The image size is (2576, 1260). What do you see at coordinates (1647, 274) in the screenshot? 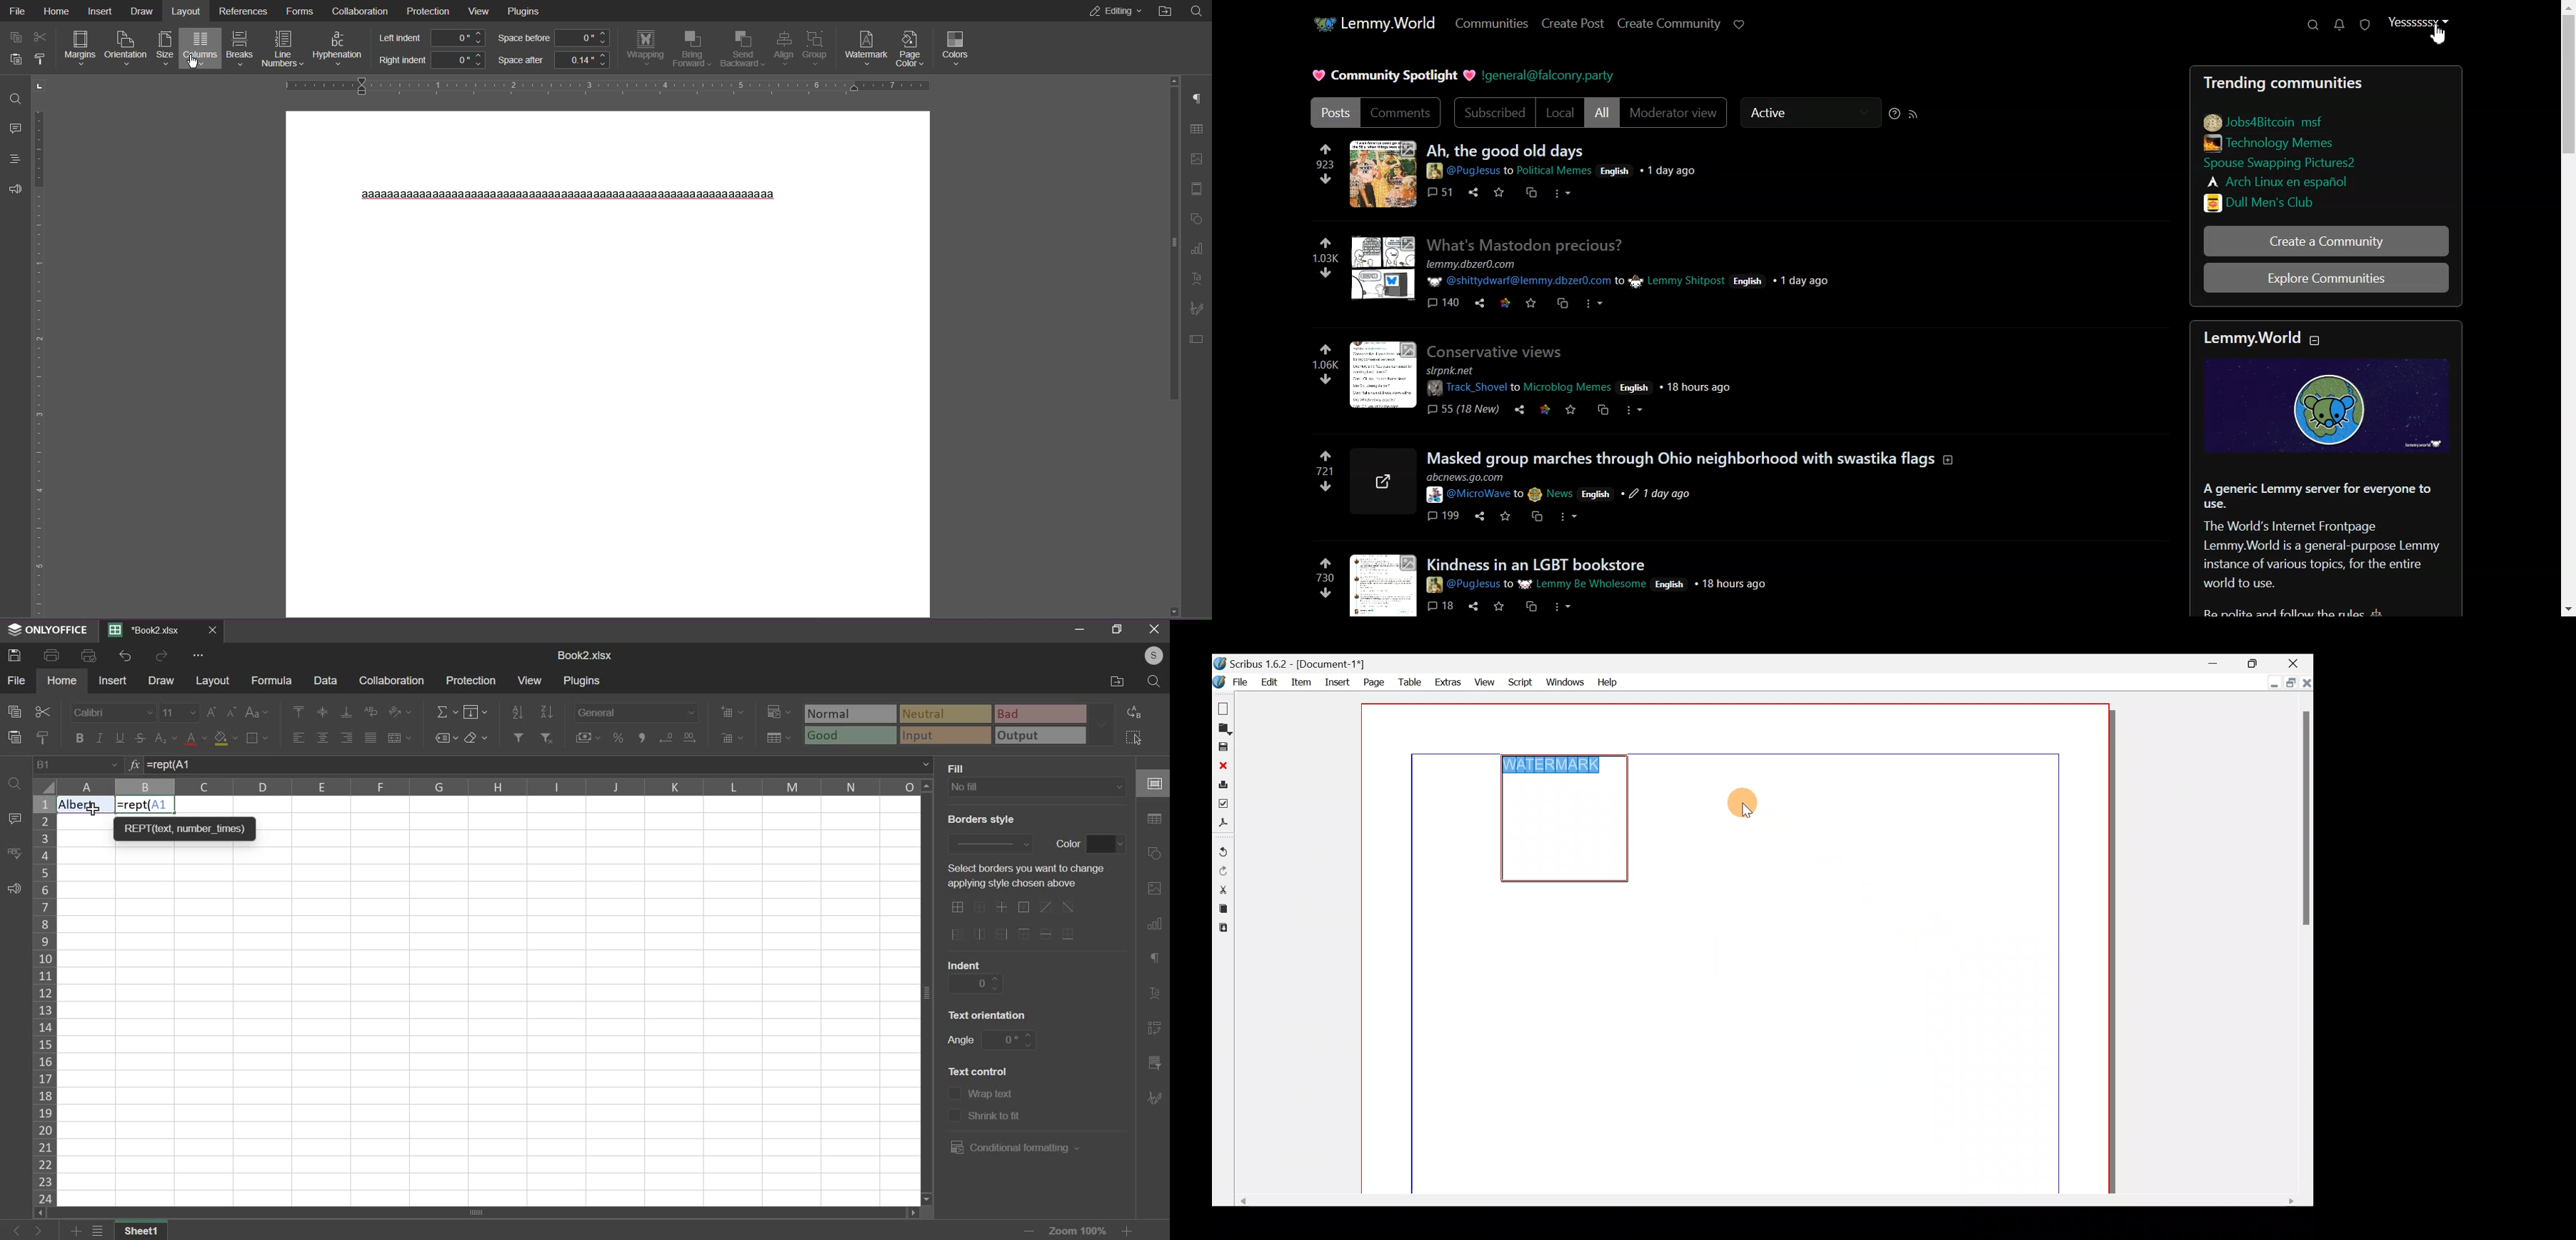
I see `post dteails` at bounding box center [1647, 274].